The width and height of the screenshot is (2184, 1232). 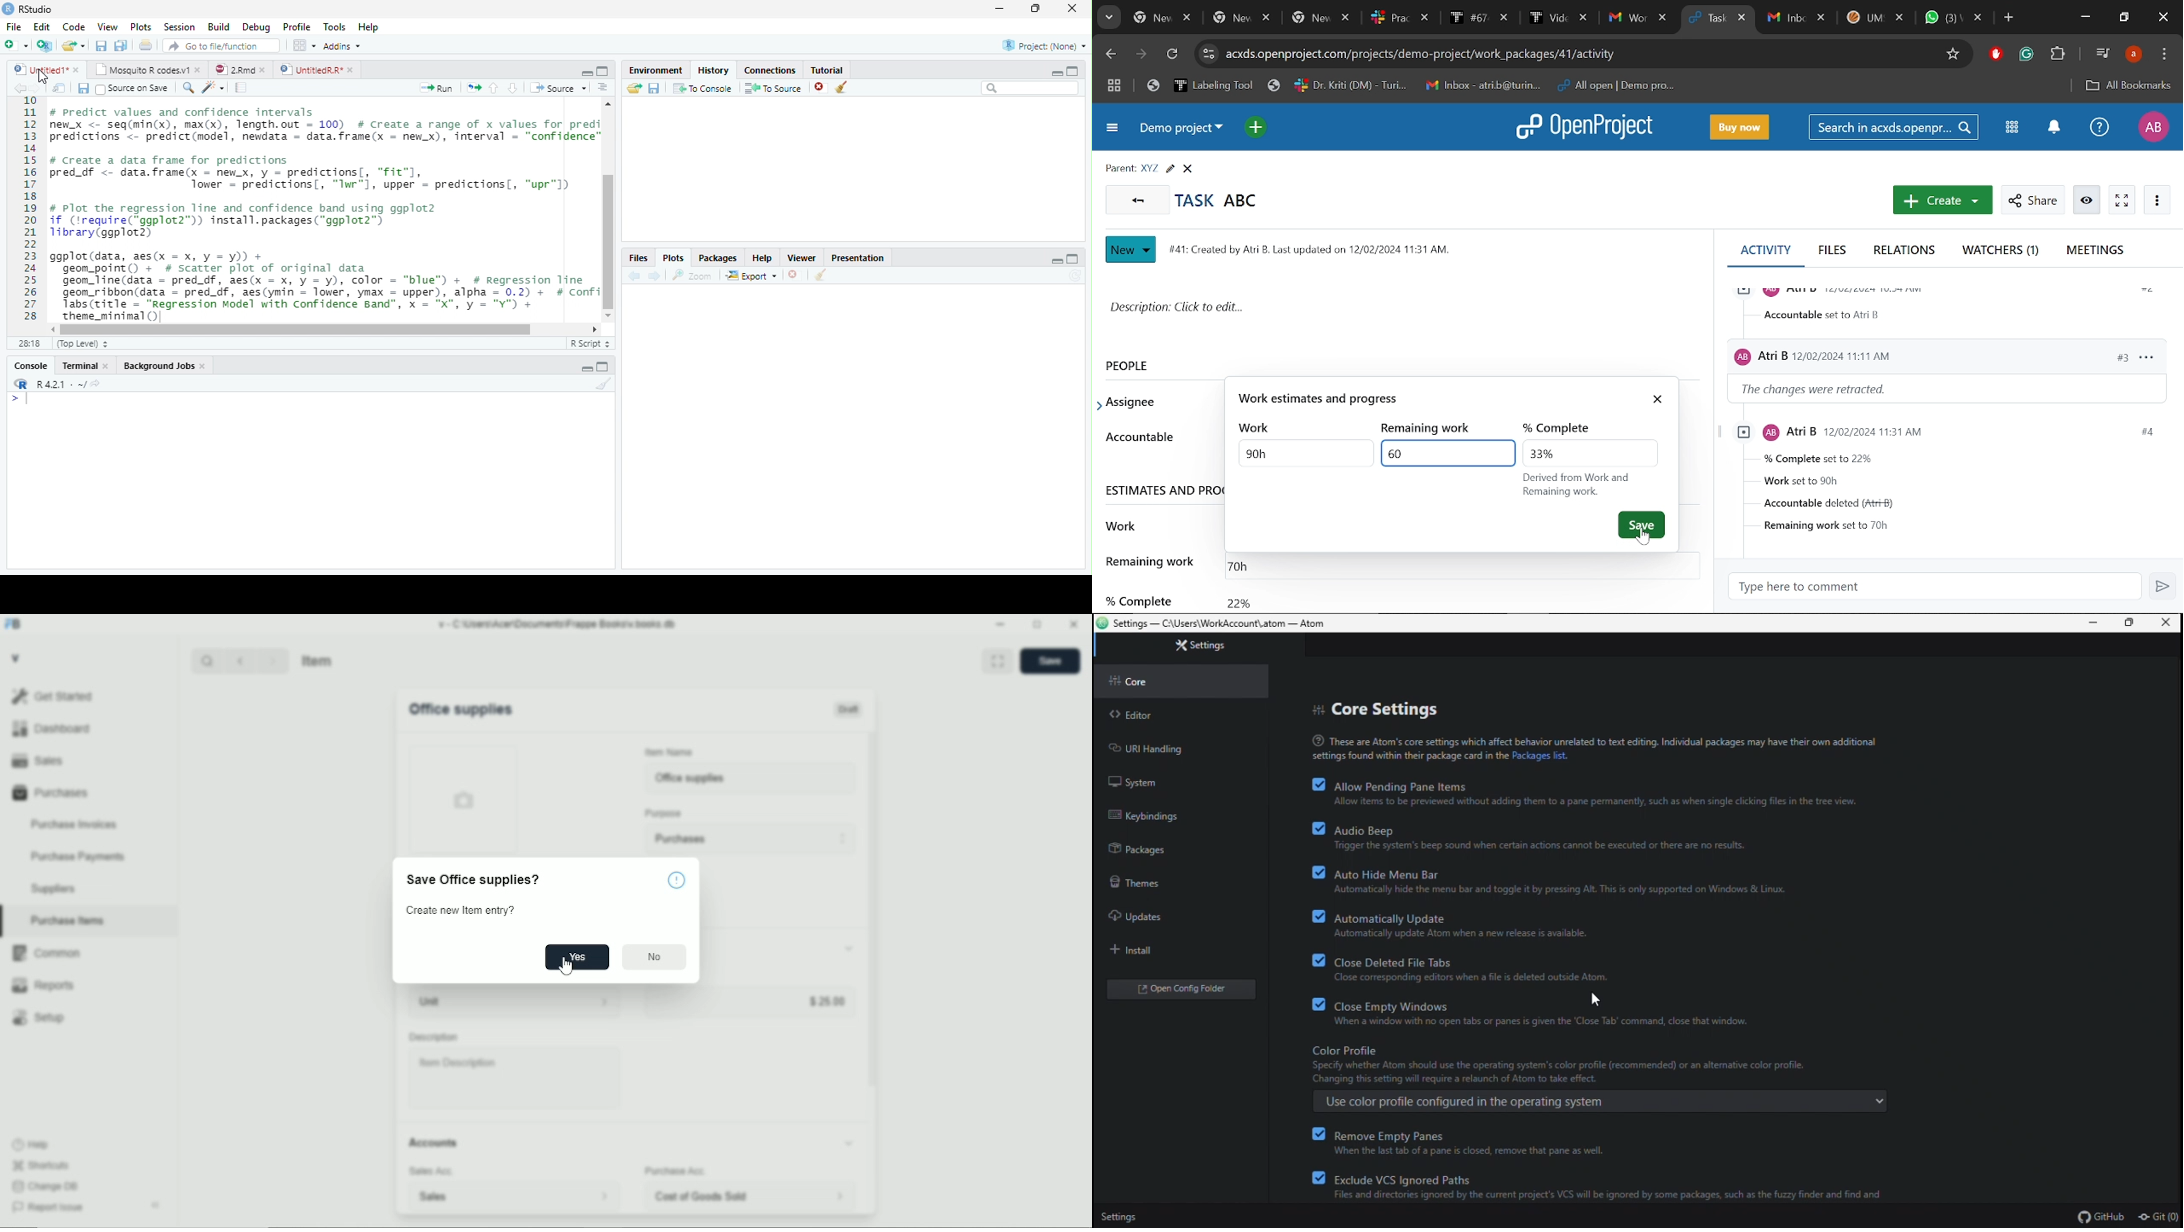 I want to click on Viewer, so click(x=803, y=260).